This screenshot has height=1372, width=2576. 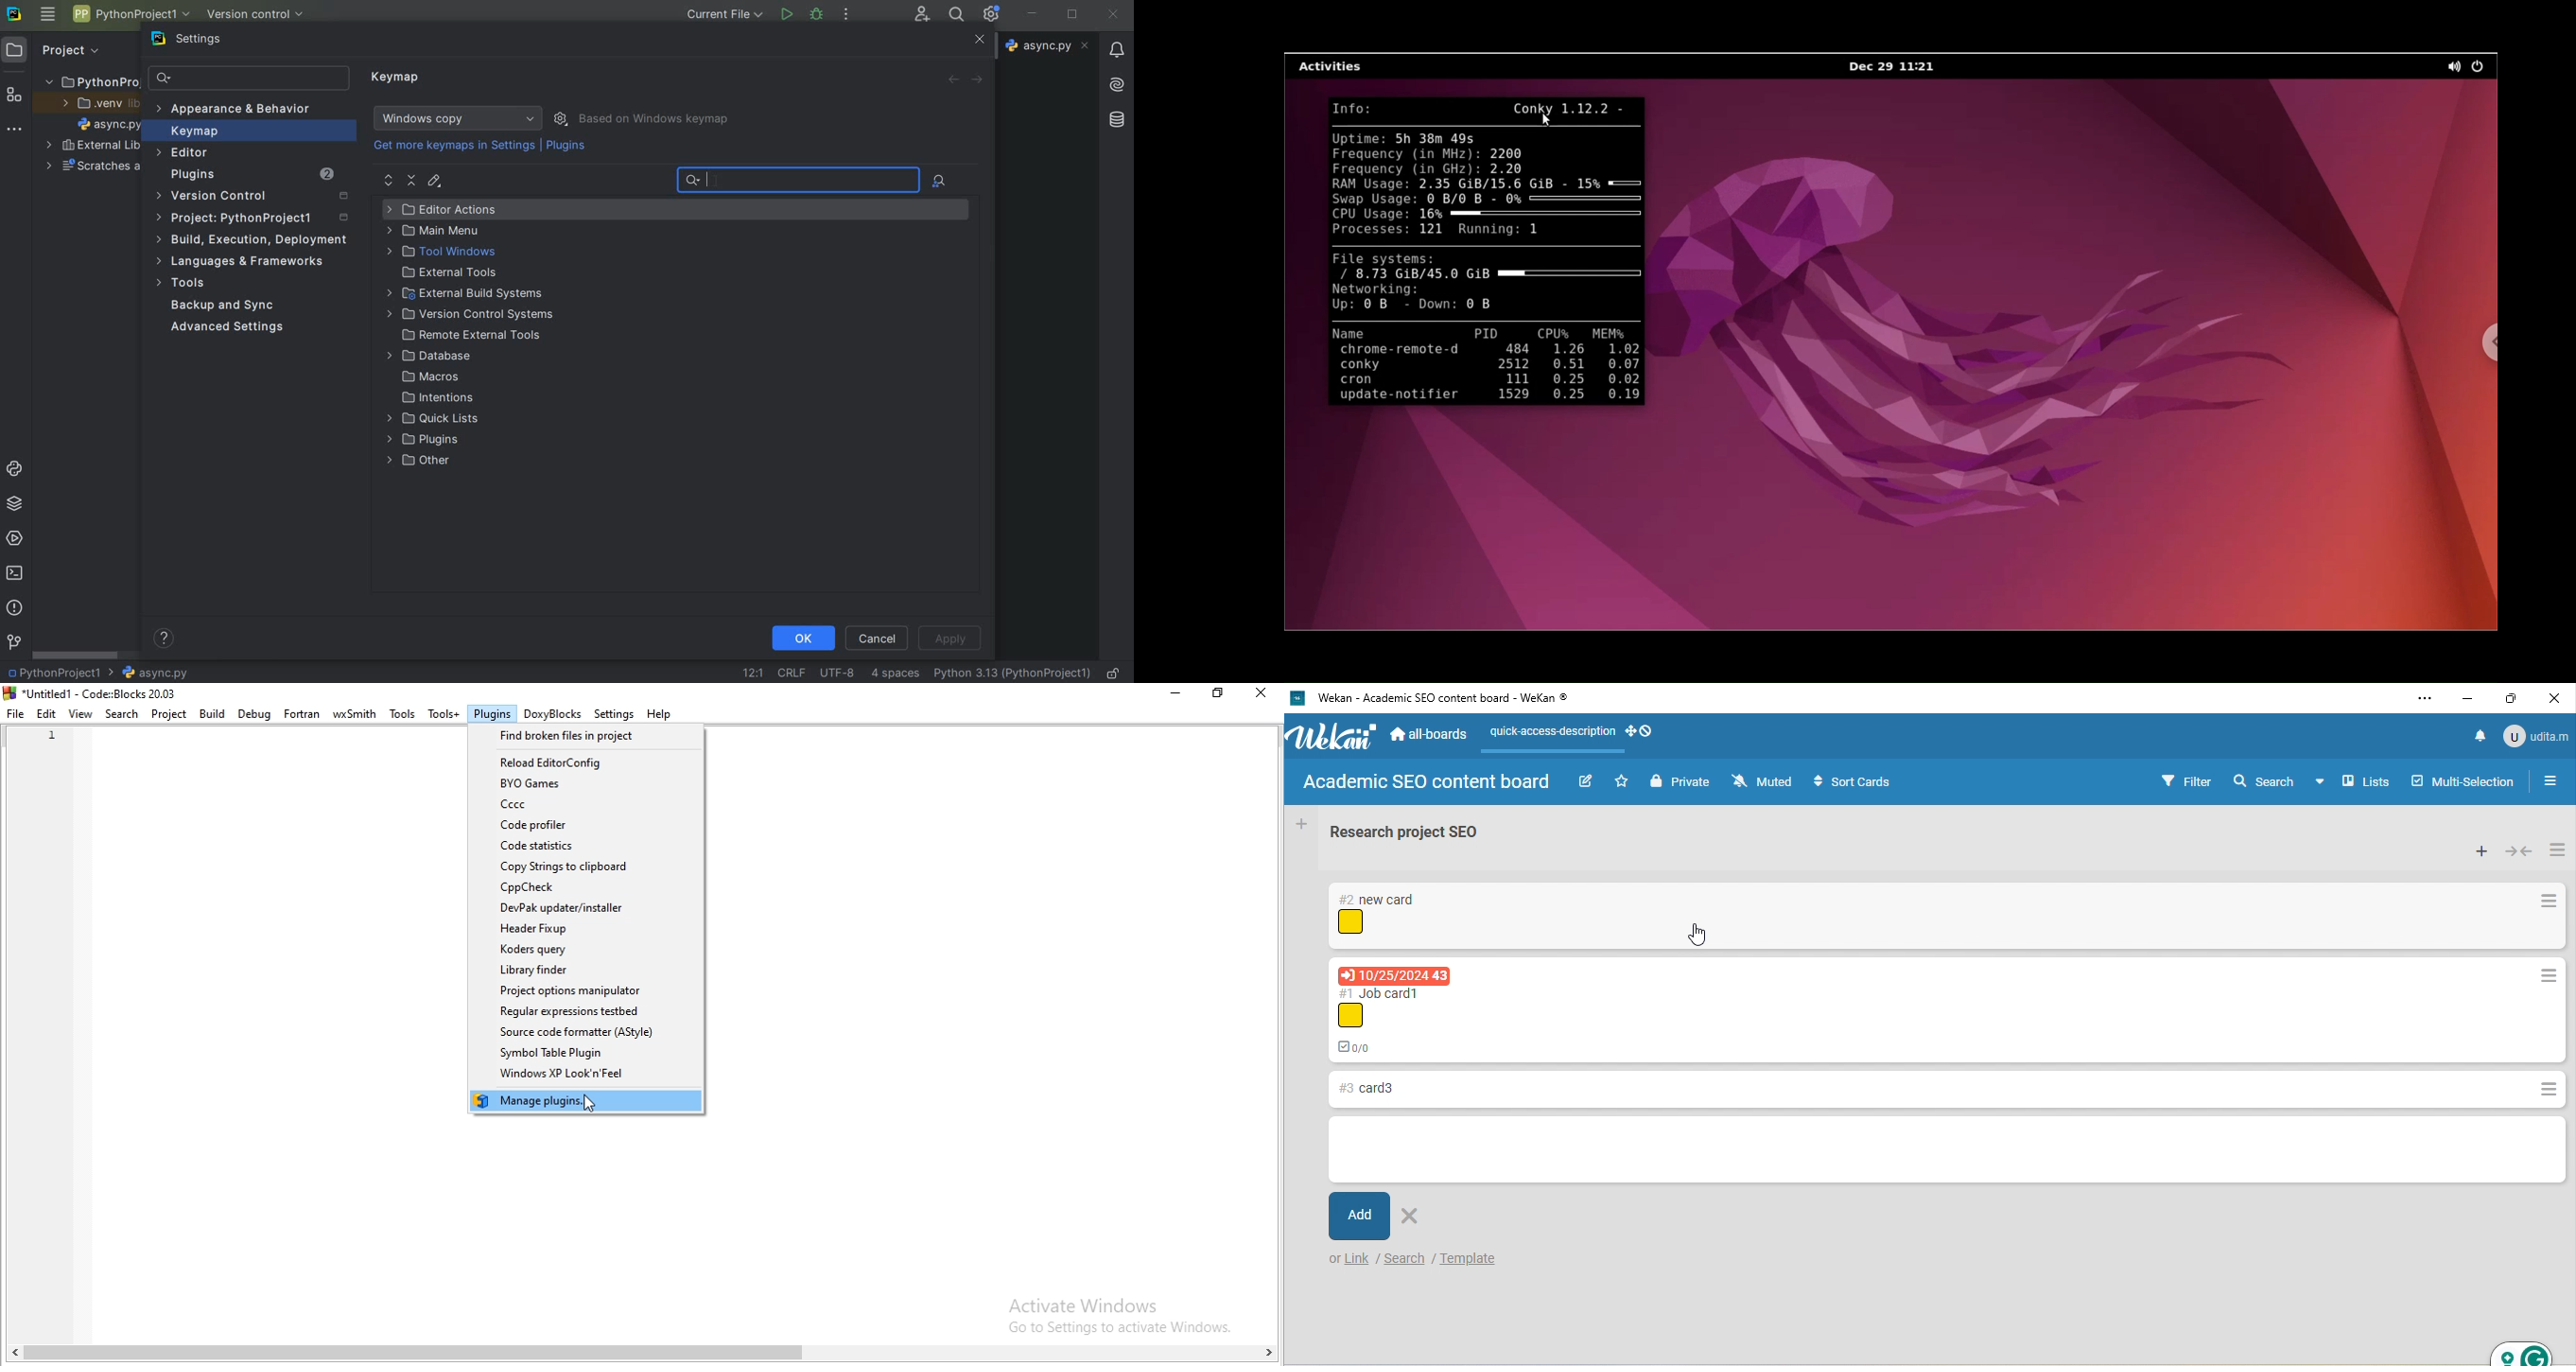 I want to click on template, so click(x=1486, y=1256).